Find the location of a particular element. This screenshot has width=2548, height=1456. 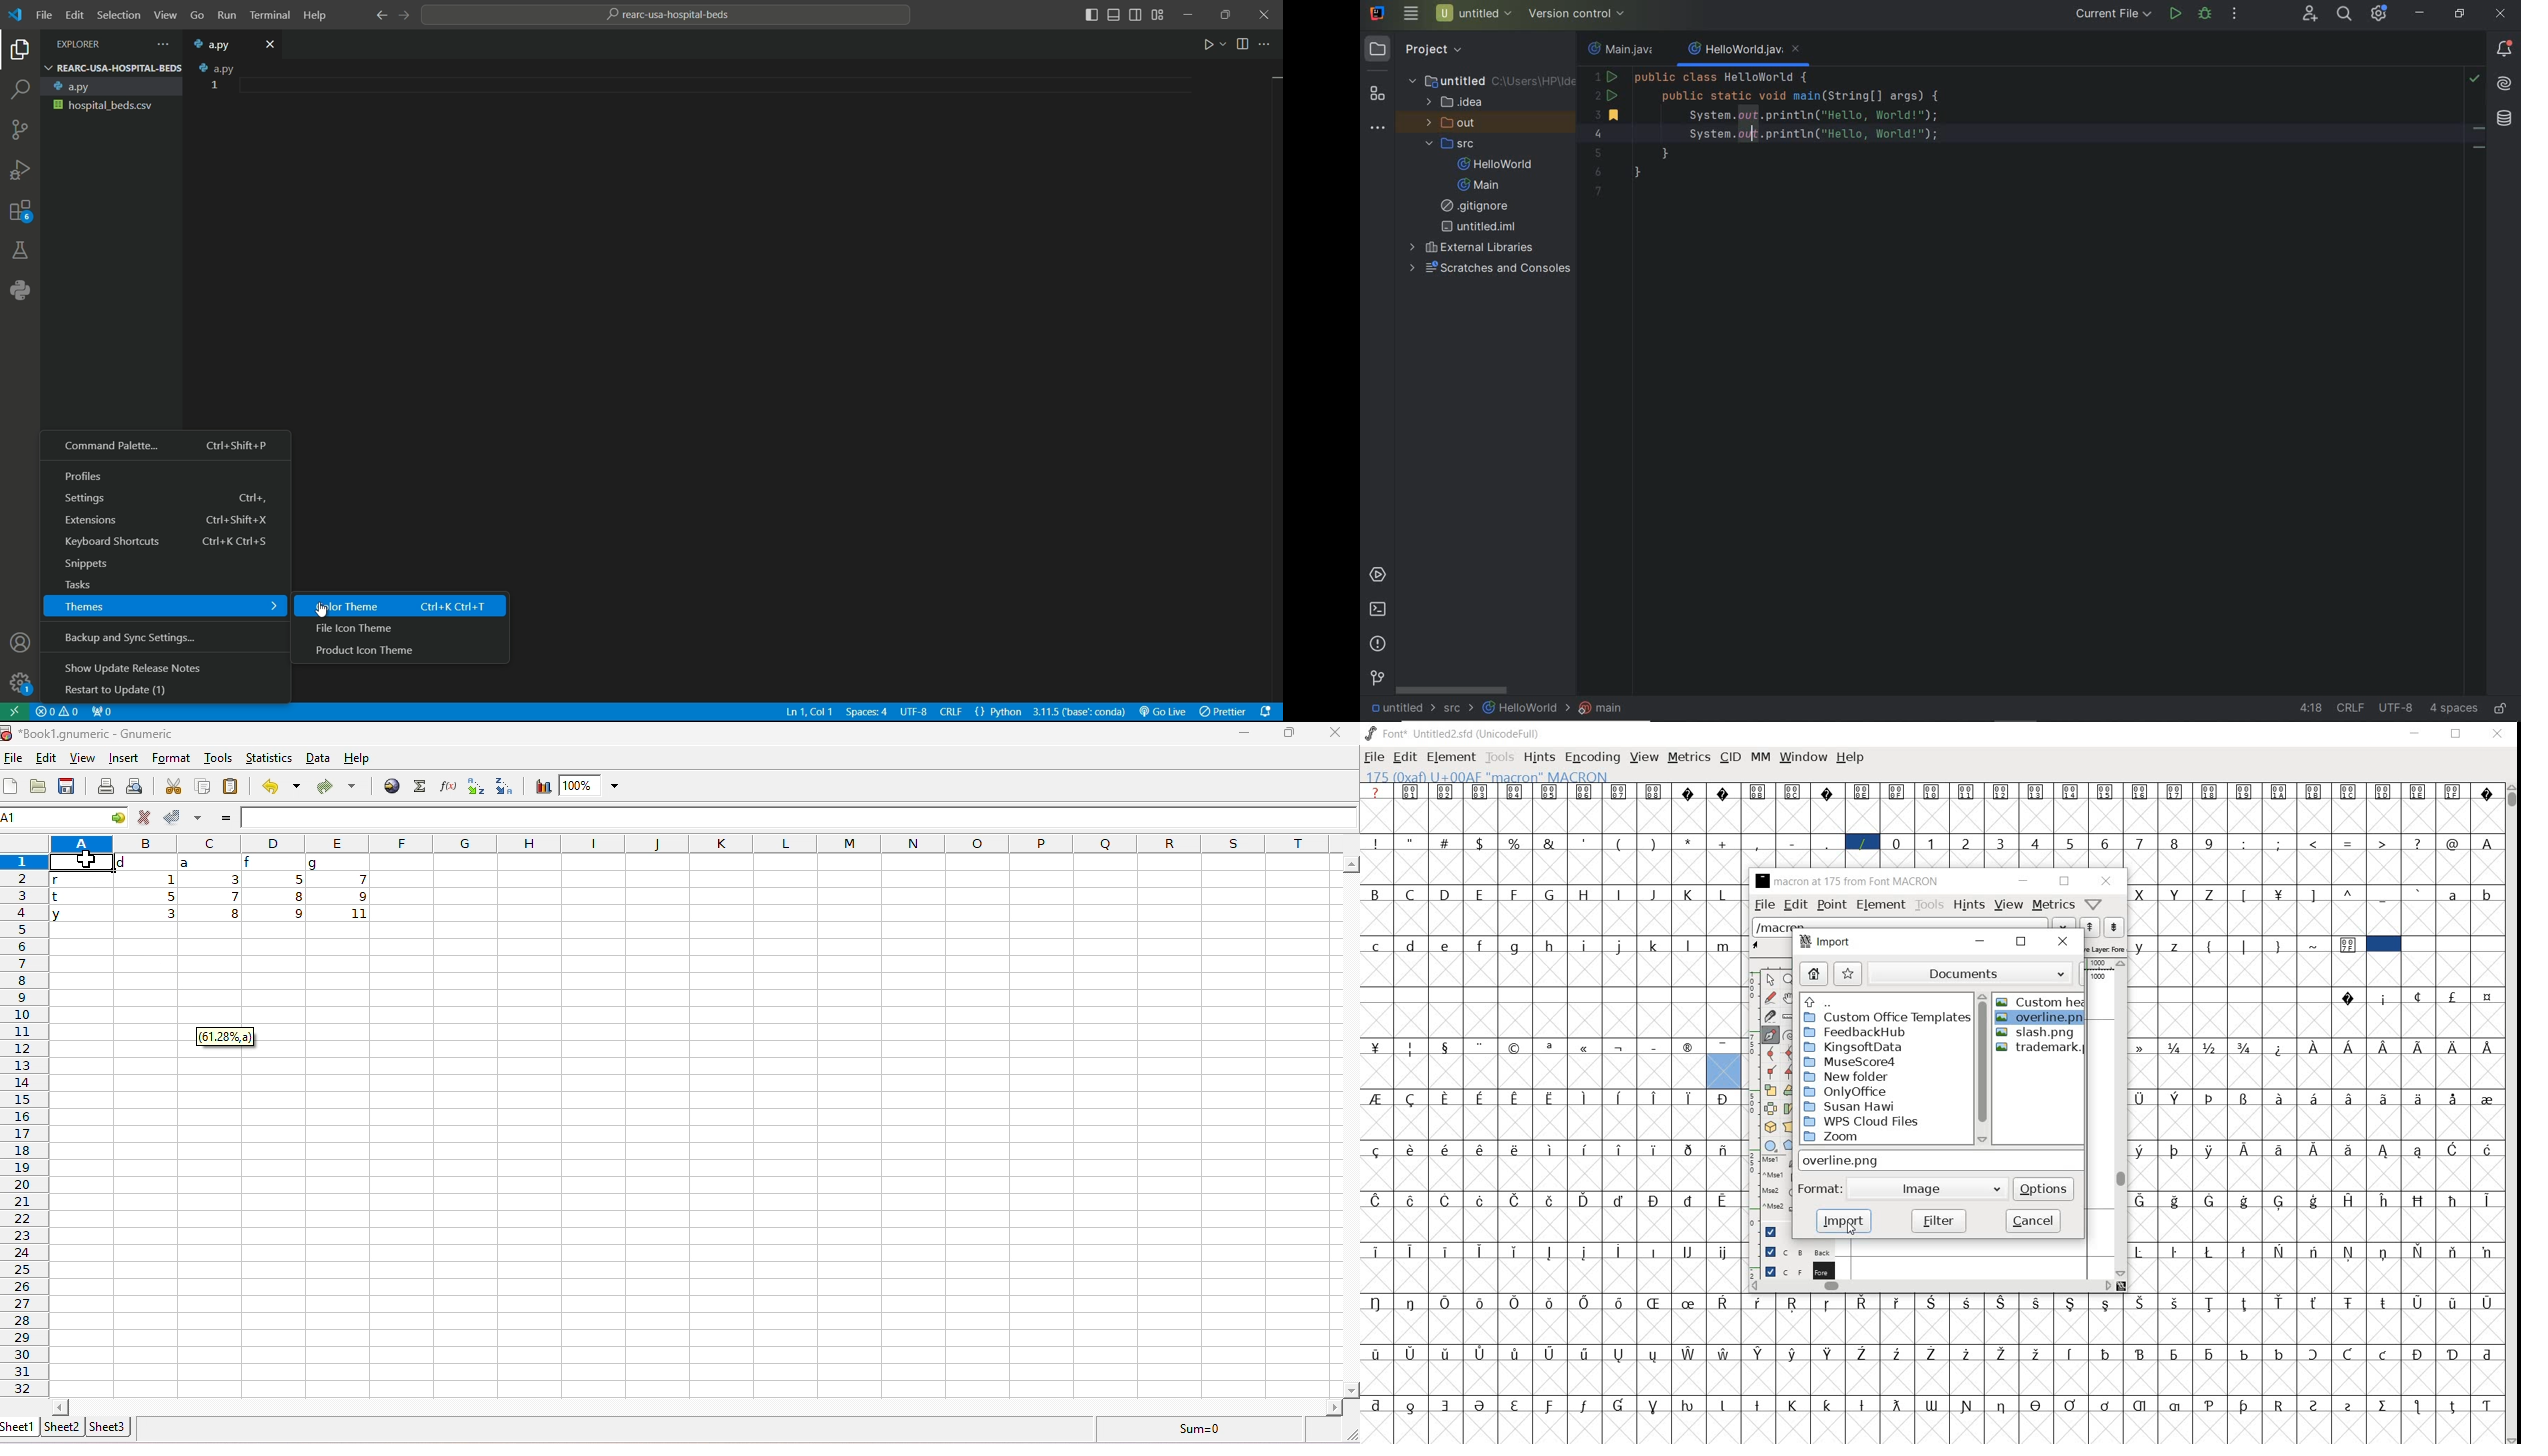

Symbol is located at coordinates (2313, 1252).